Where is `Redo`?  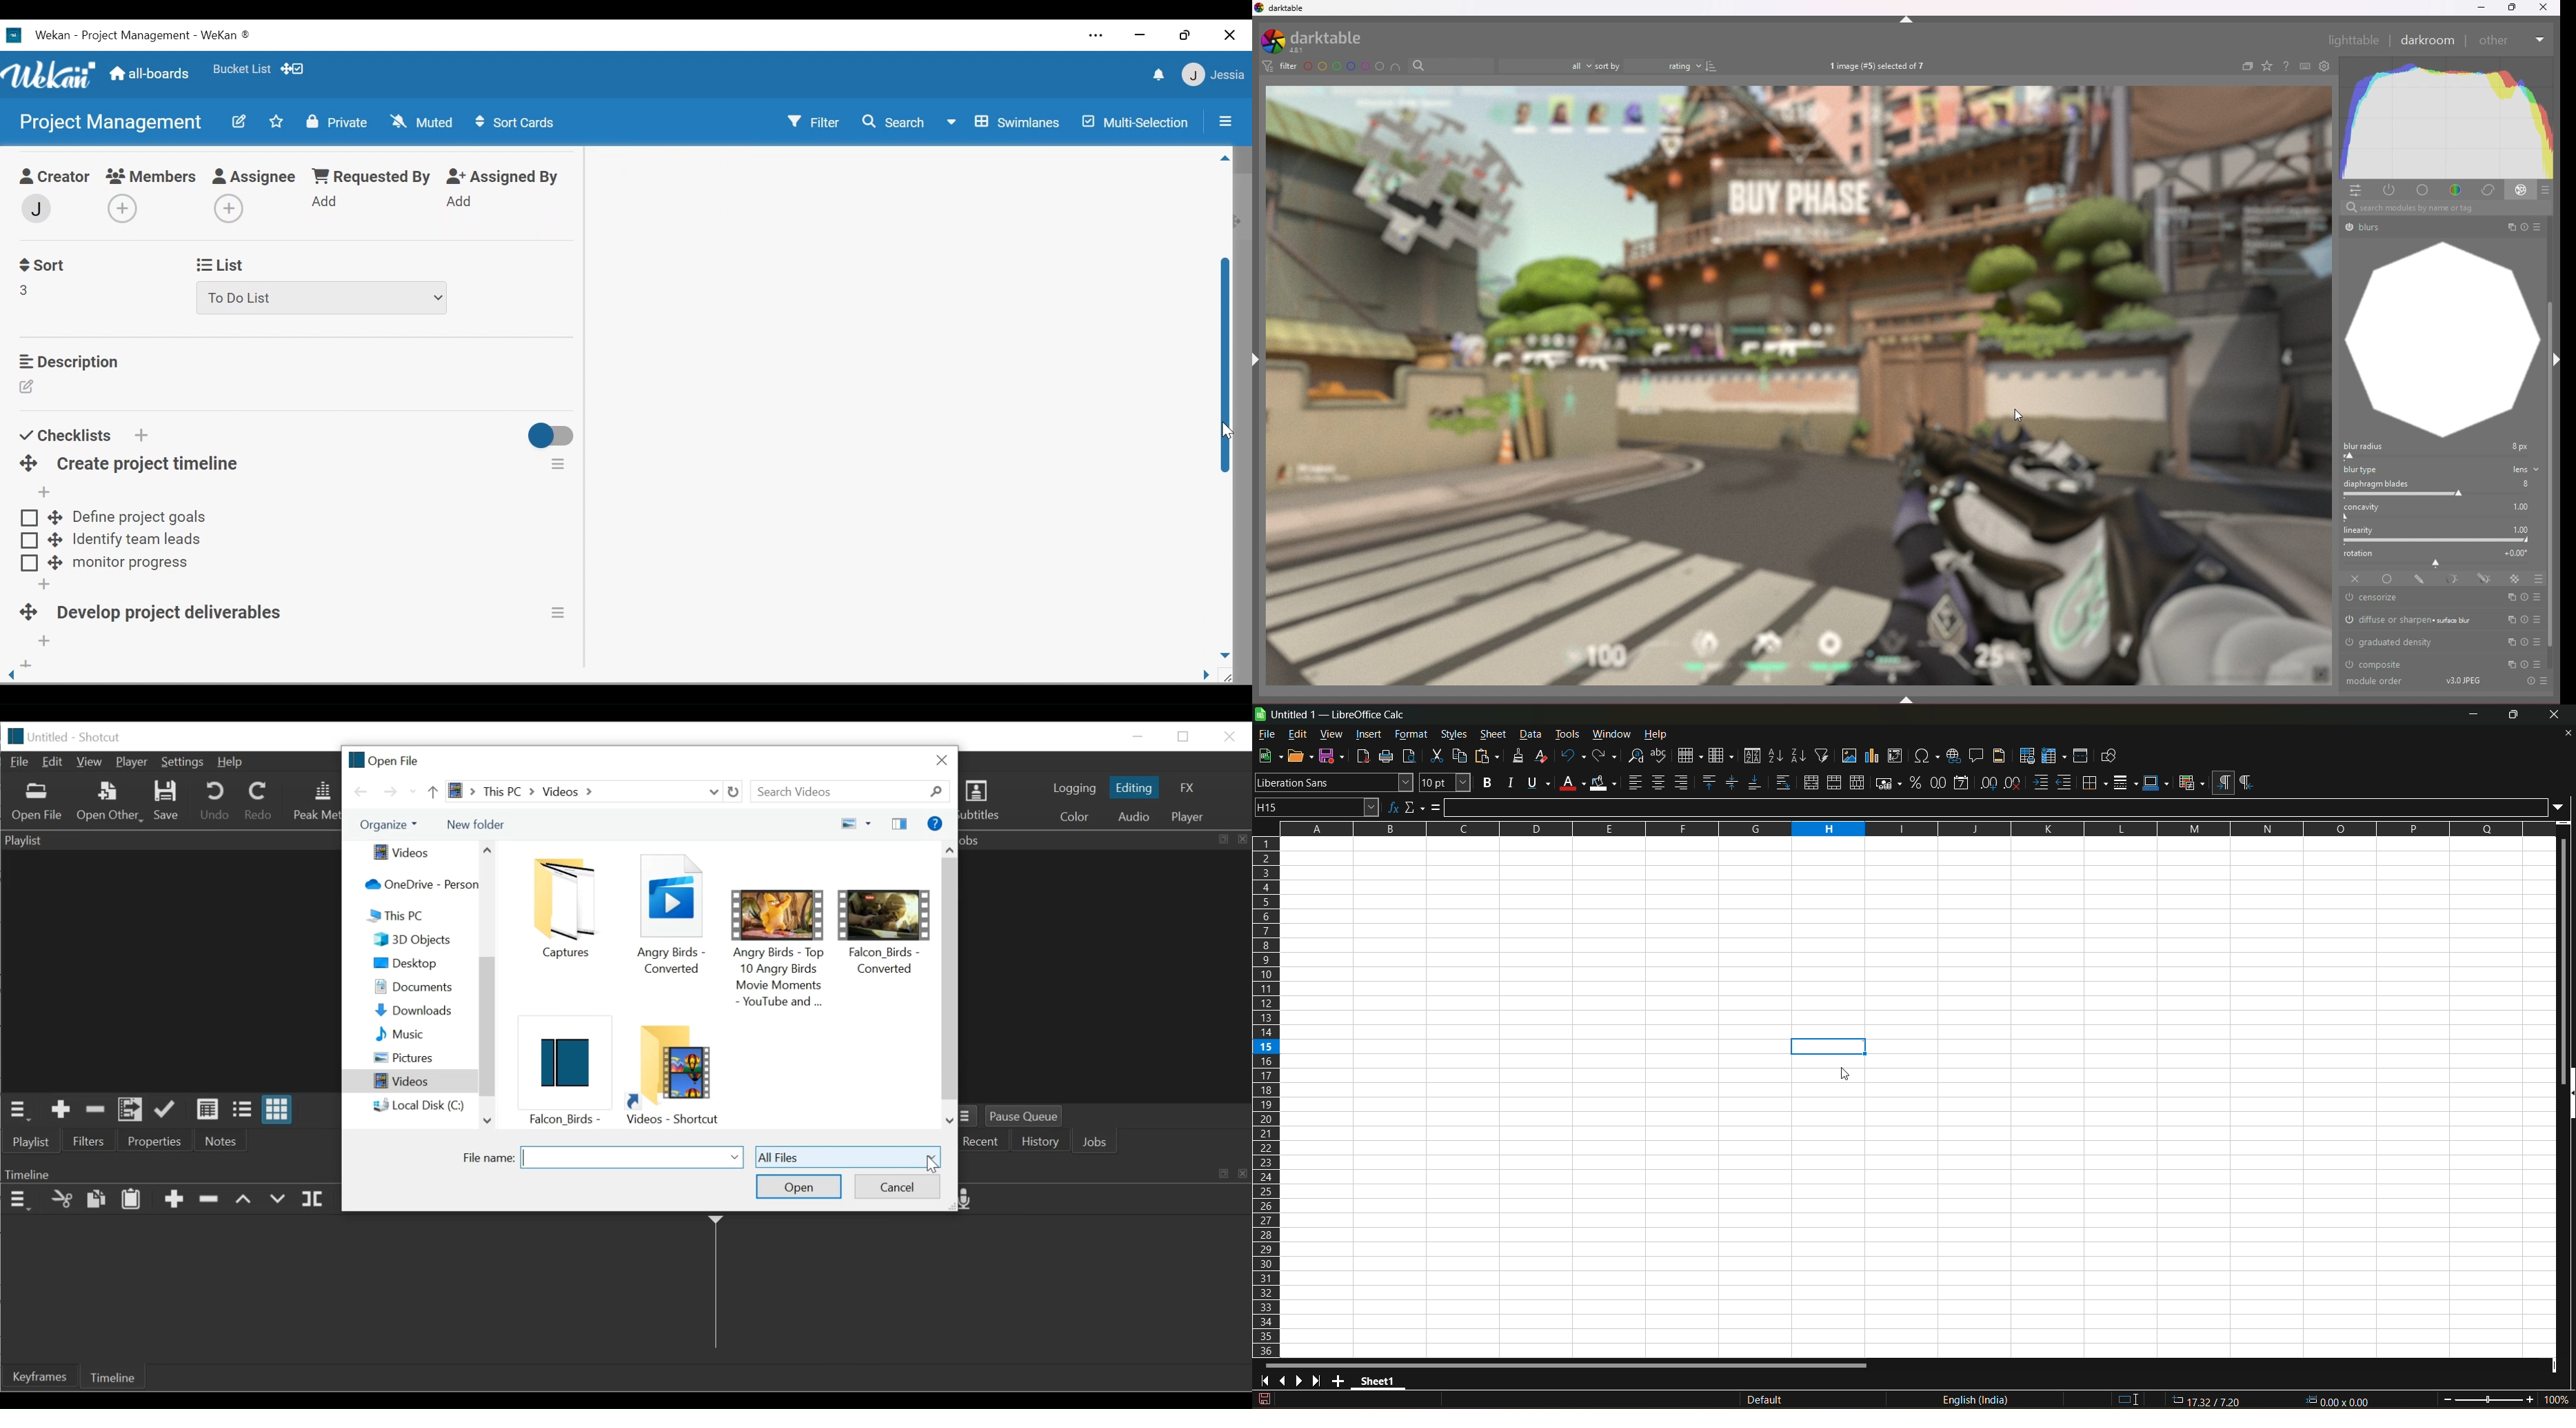 Redo is located at coordinates (260, 800).